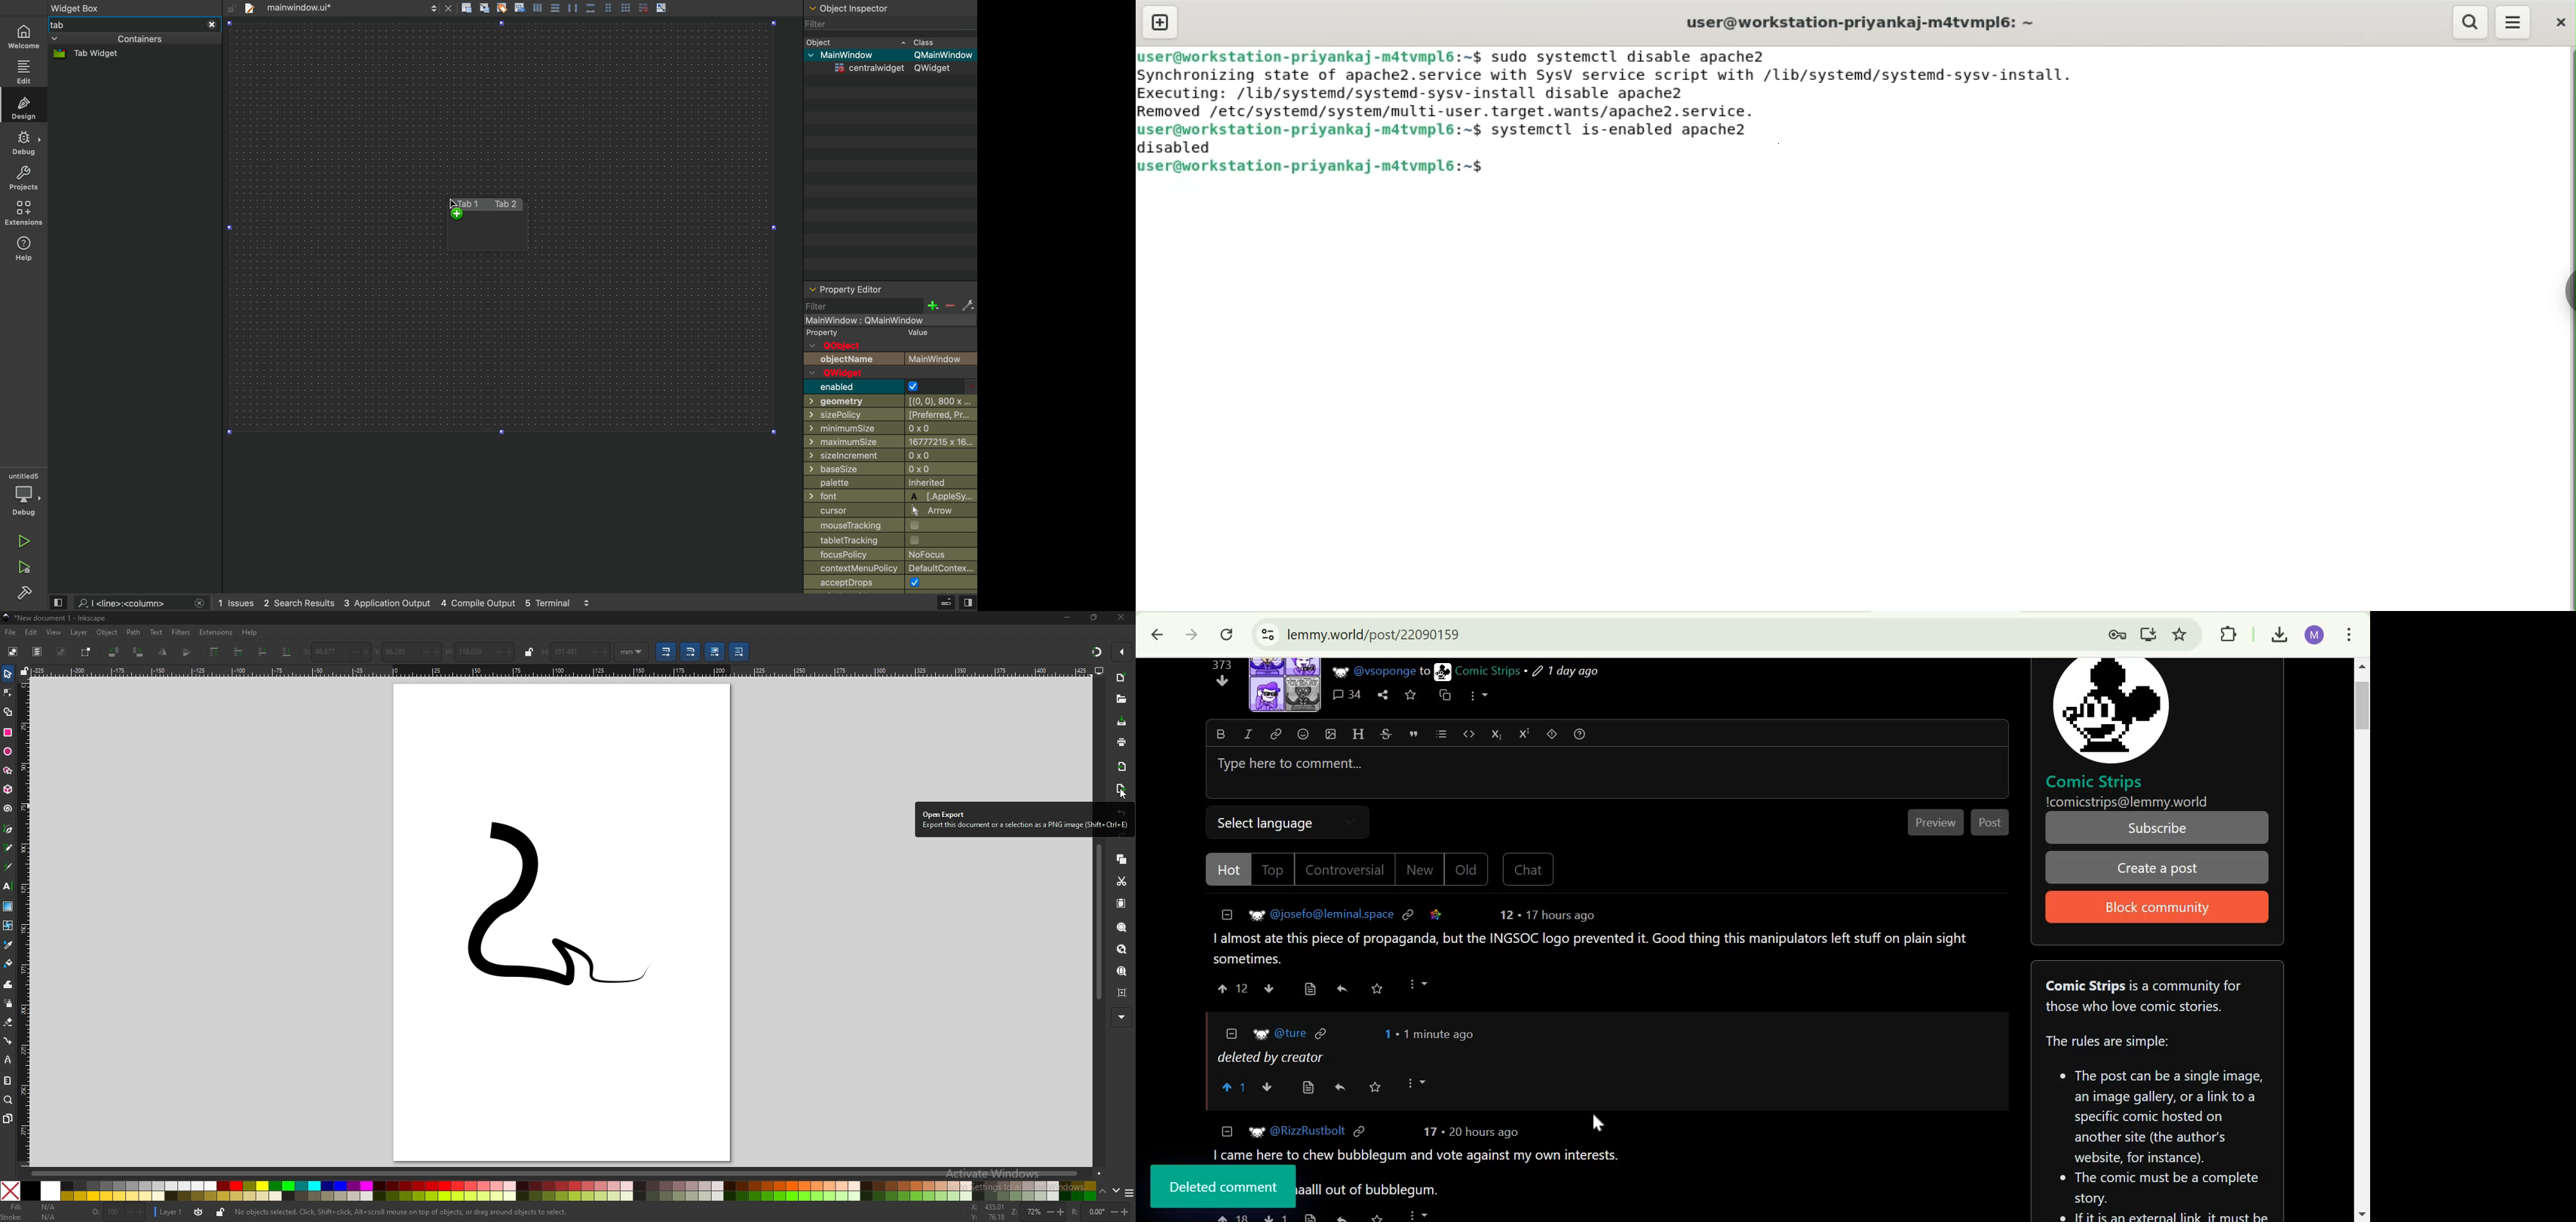 The image size is (2576, 1232). I want to click on scroll bar, so click(1099, 922).